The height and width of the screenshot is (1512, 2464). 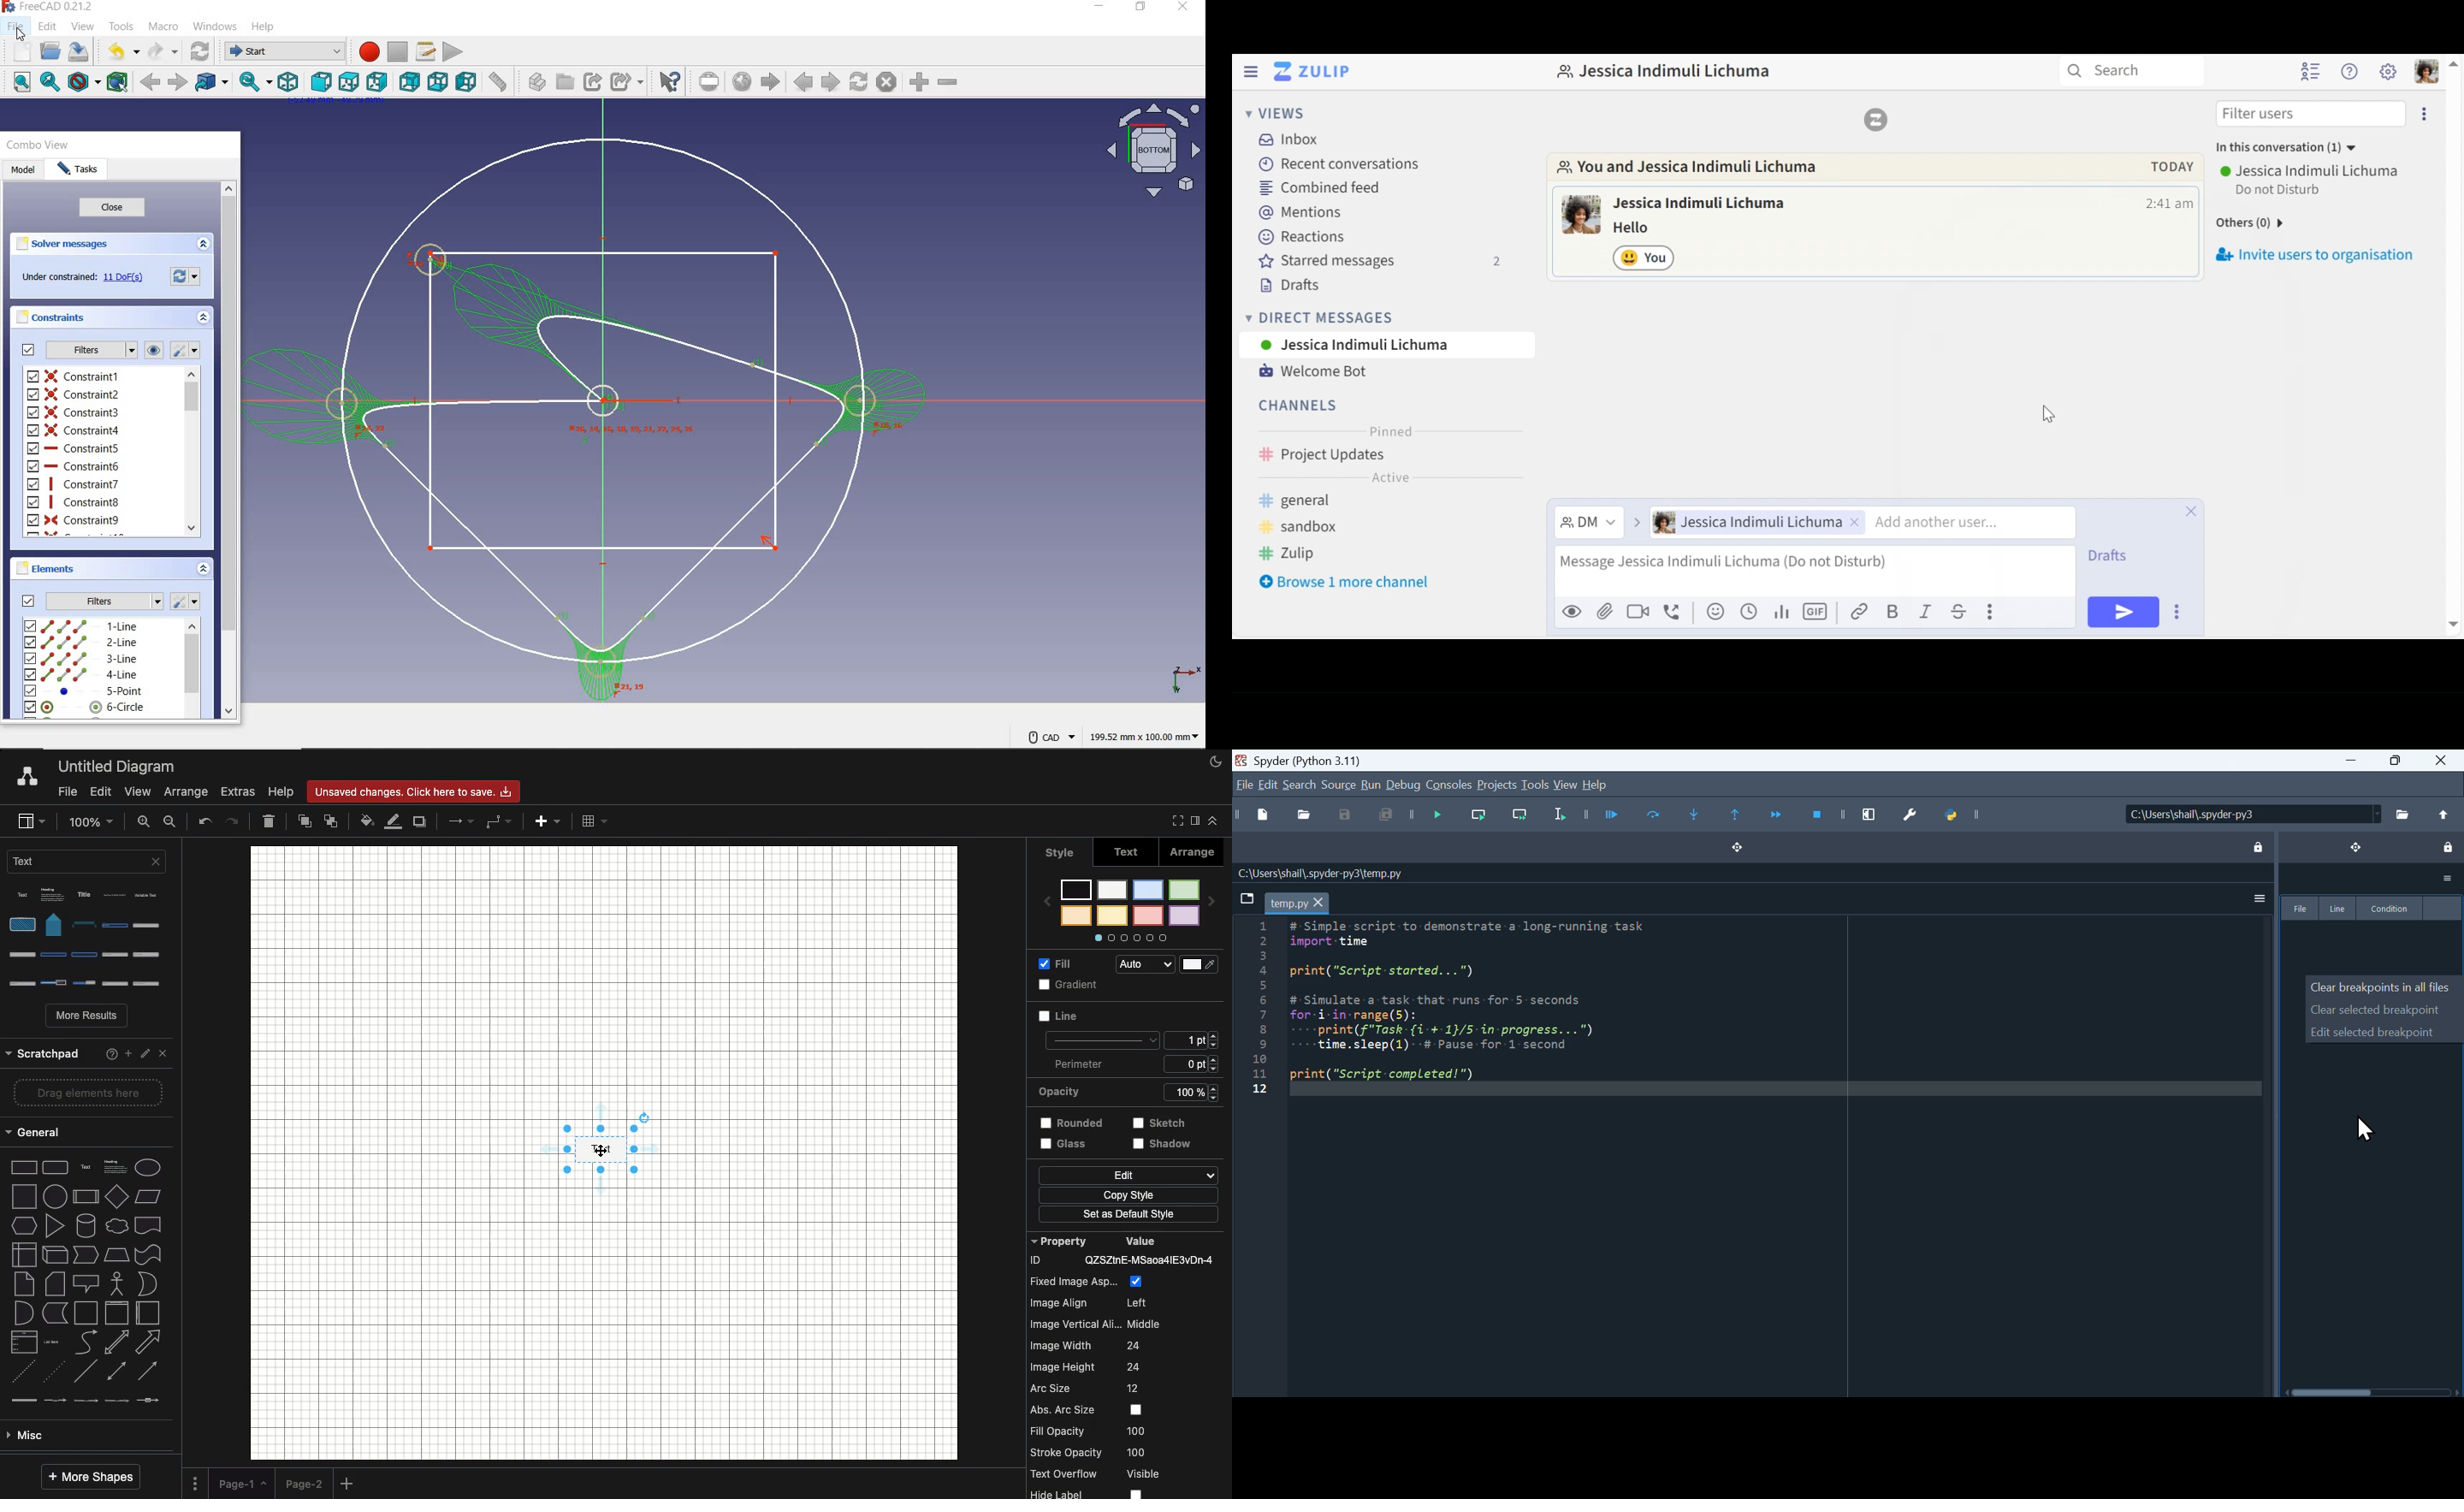 What do you see at coordinates (1272, 112) in the screenshot?
I see `Views` at bounding box center [1272, 112].